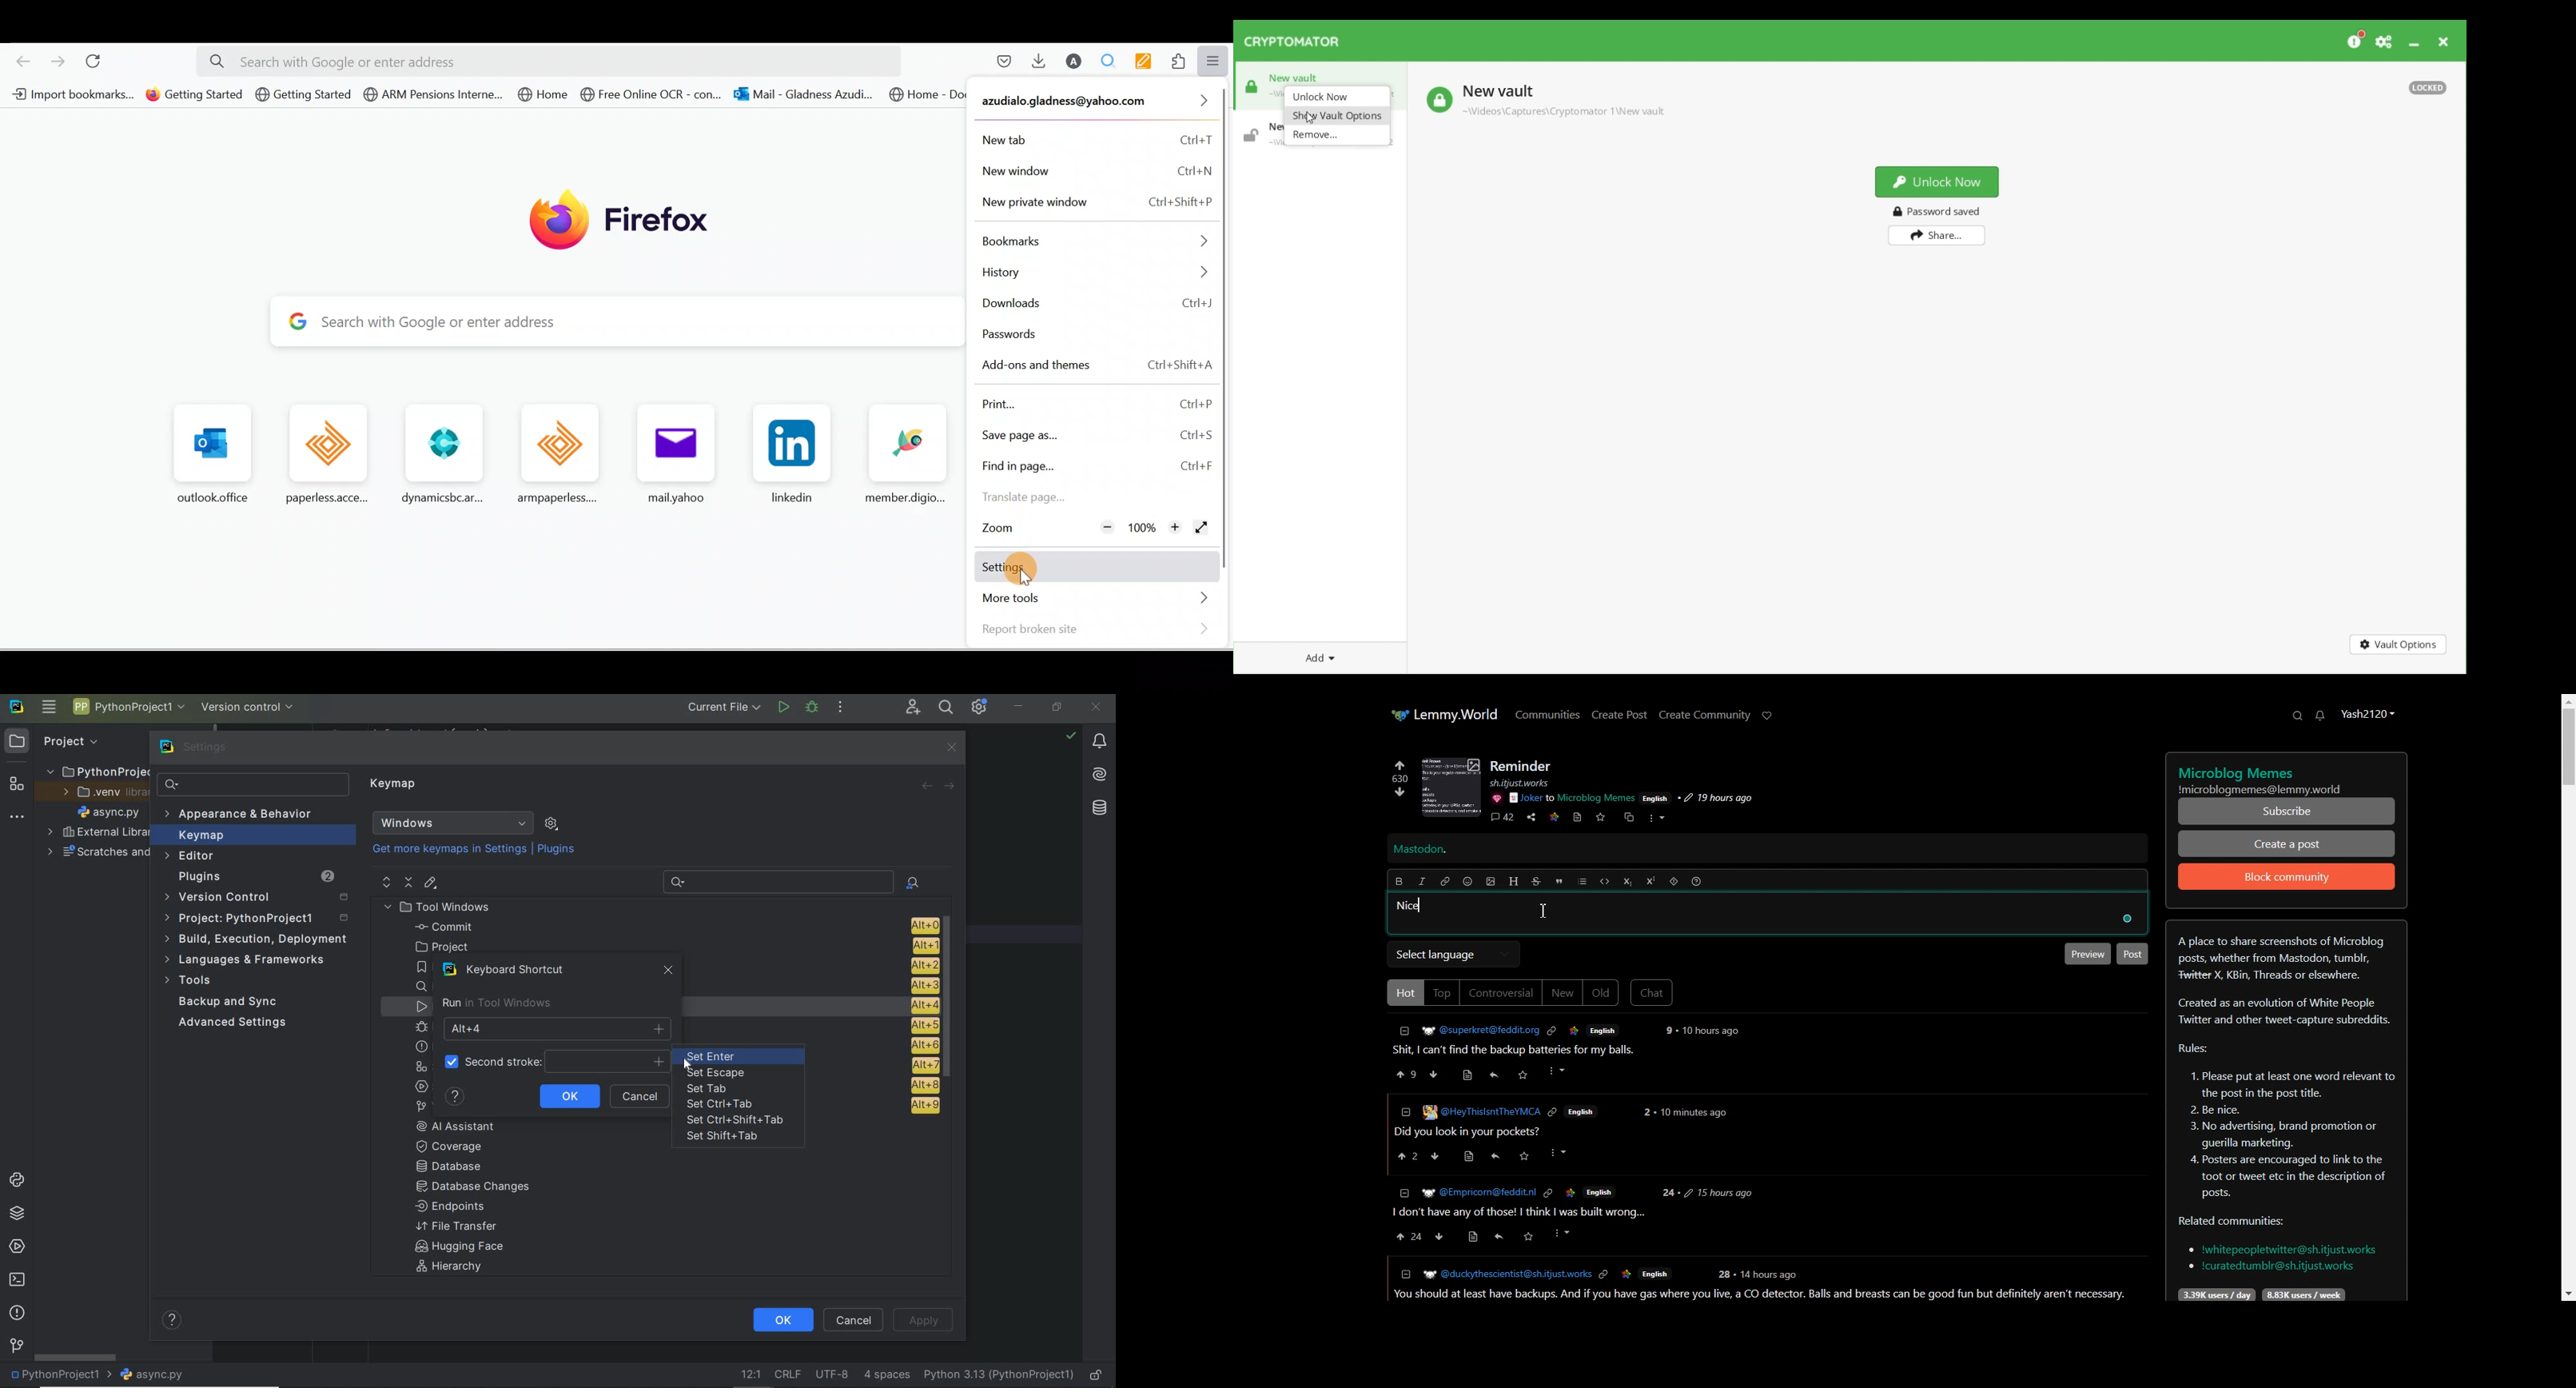 The width and height of the screenshot is (2576, 1400). What do you see at coordinates (1561, 1153) in the screenshot?
I see `` at bounding box center [1561, 1153].